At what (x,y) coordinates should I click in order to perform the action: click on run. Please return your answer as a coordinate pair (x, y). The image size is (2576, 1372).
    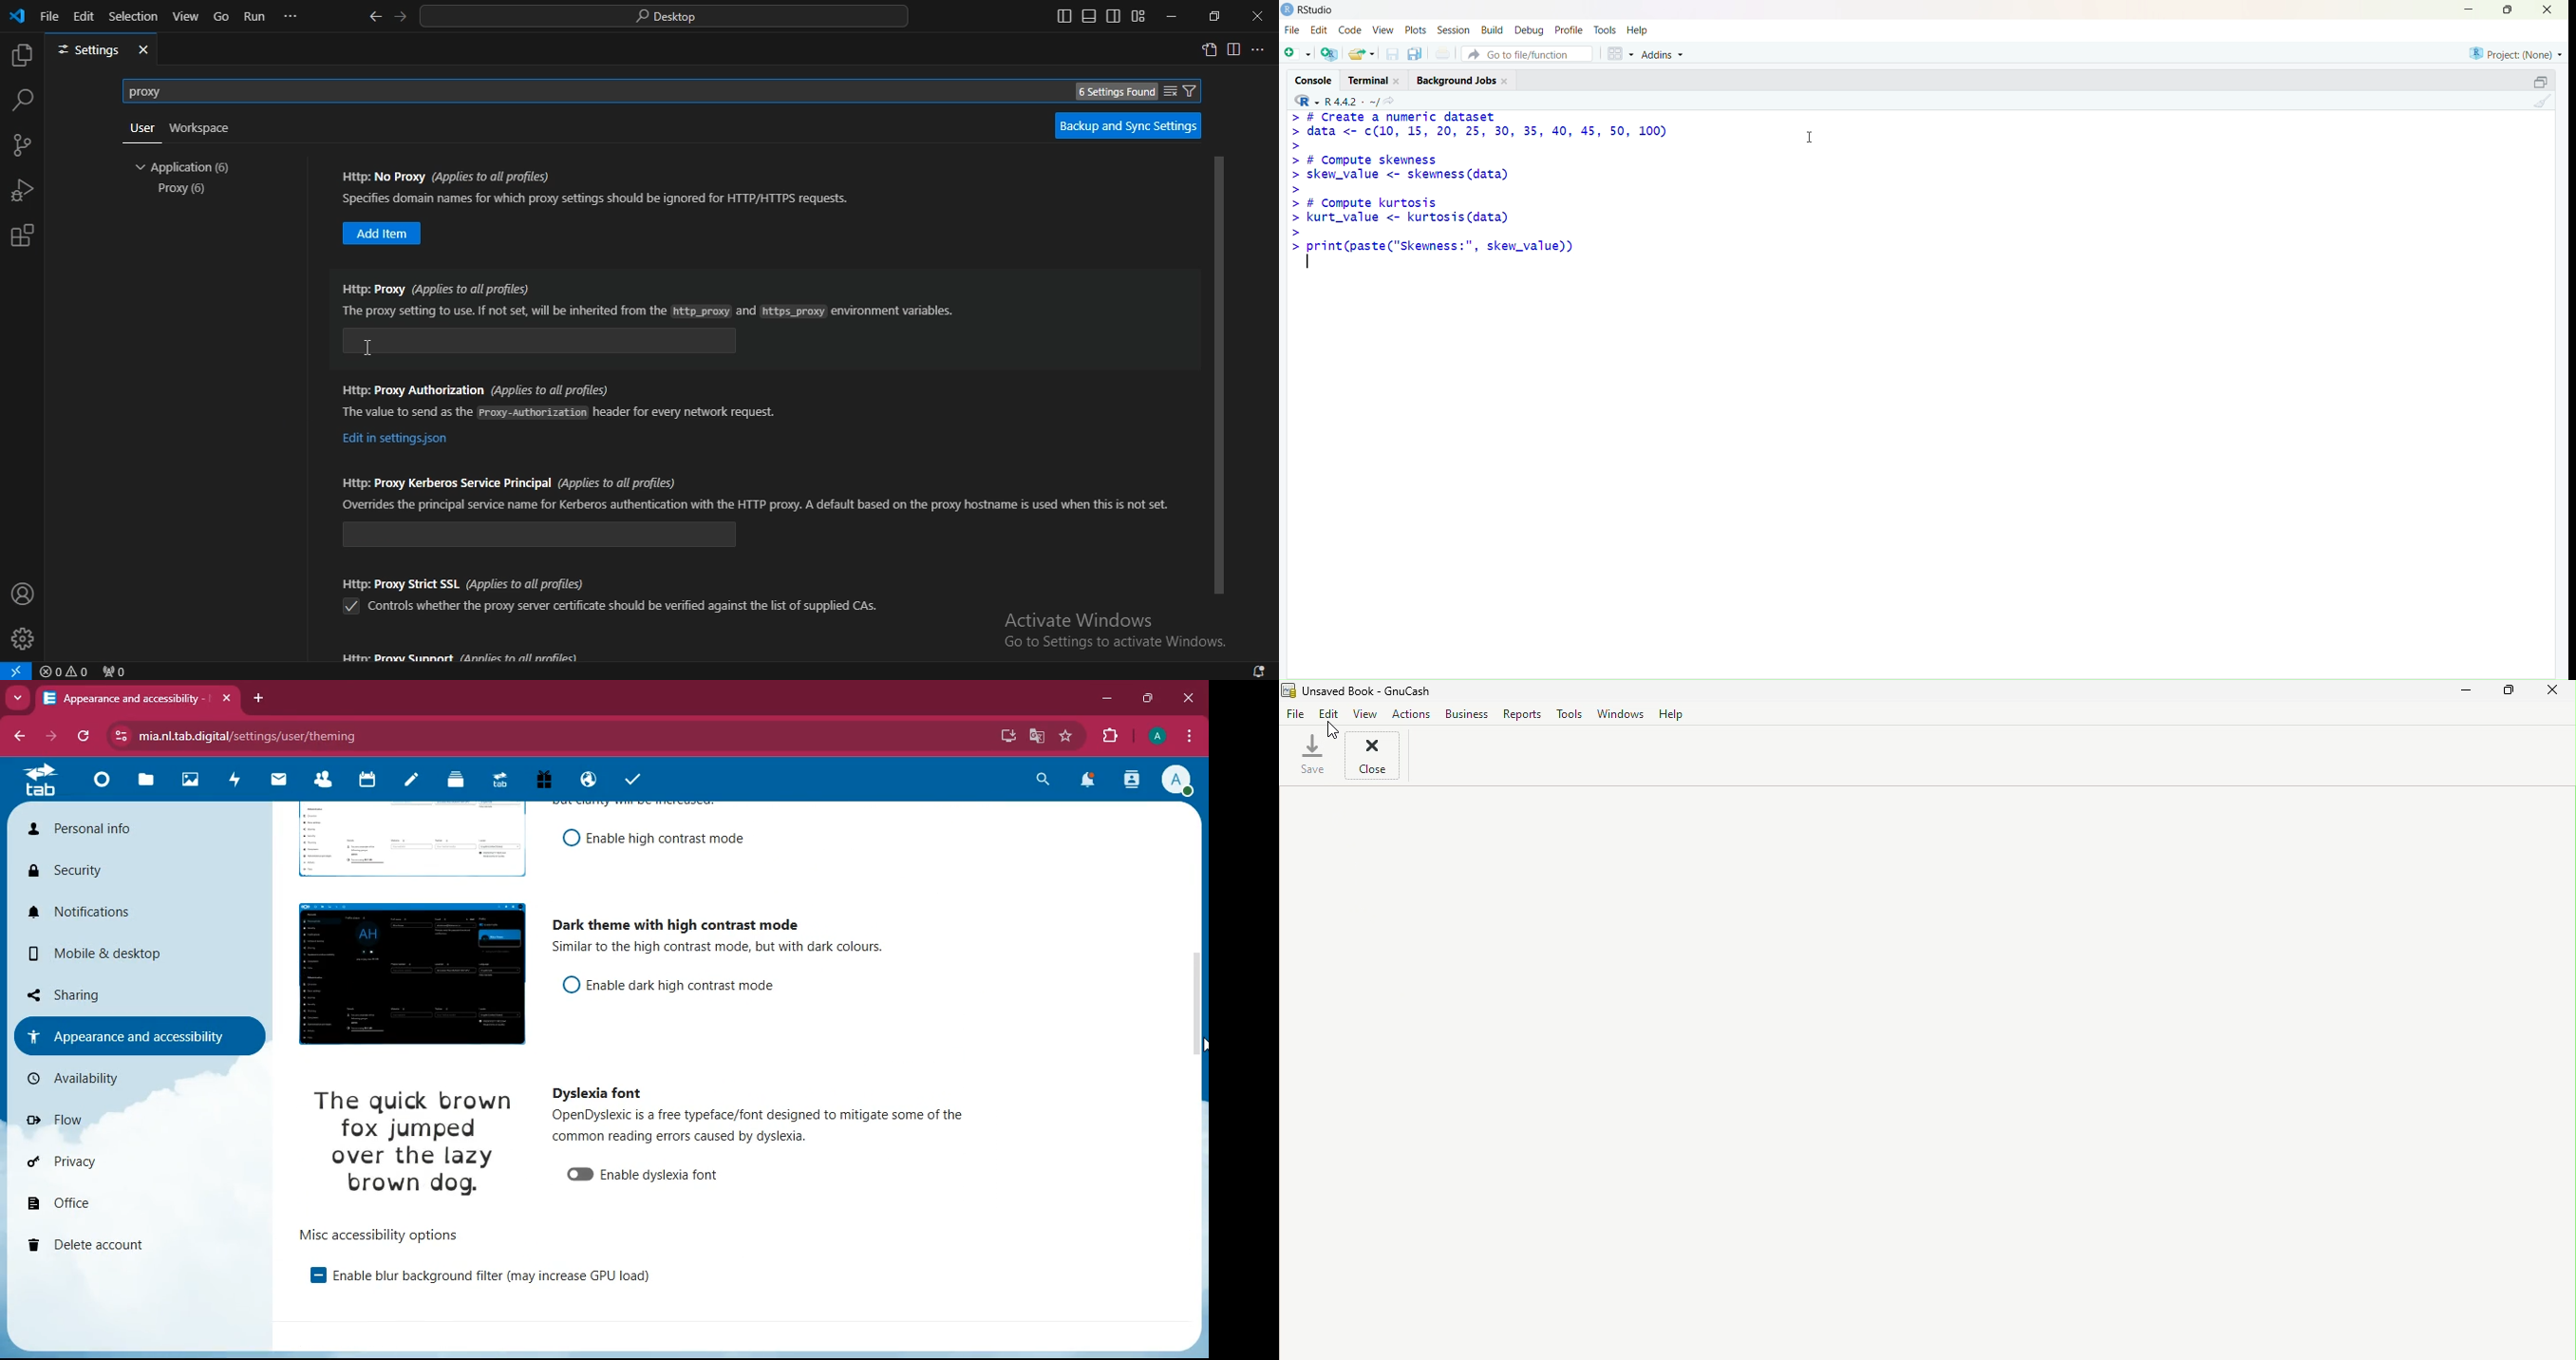
    Looking at the image, I should click on (256, 17).